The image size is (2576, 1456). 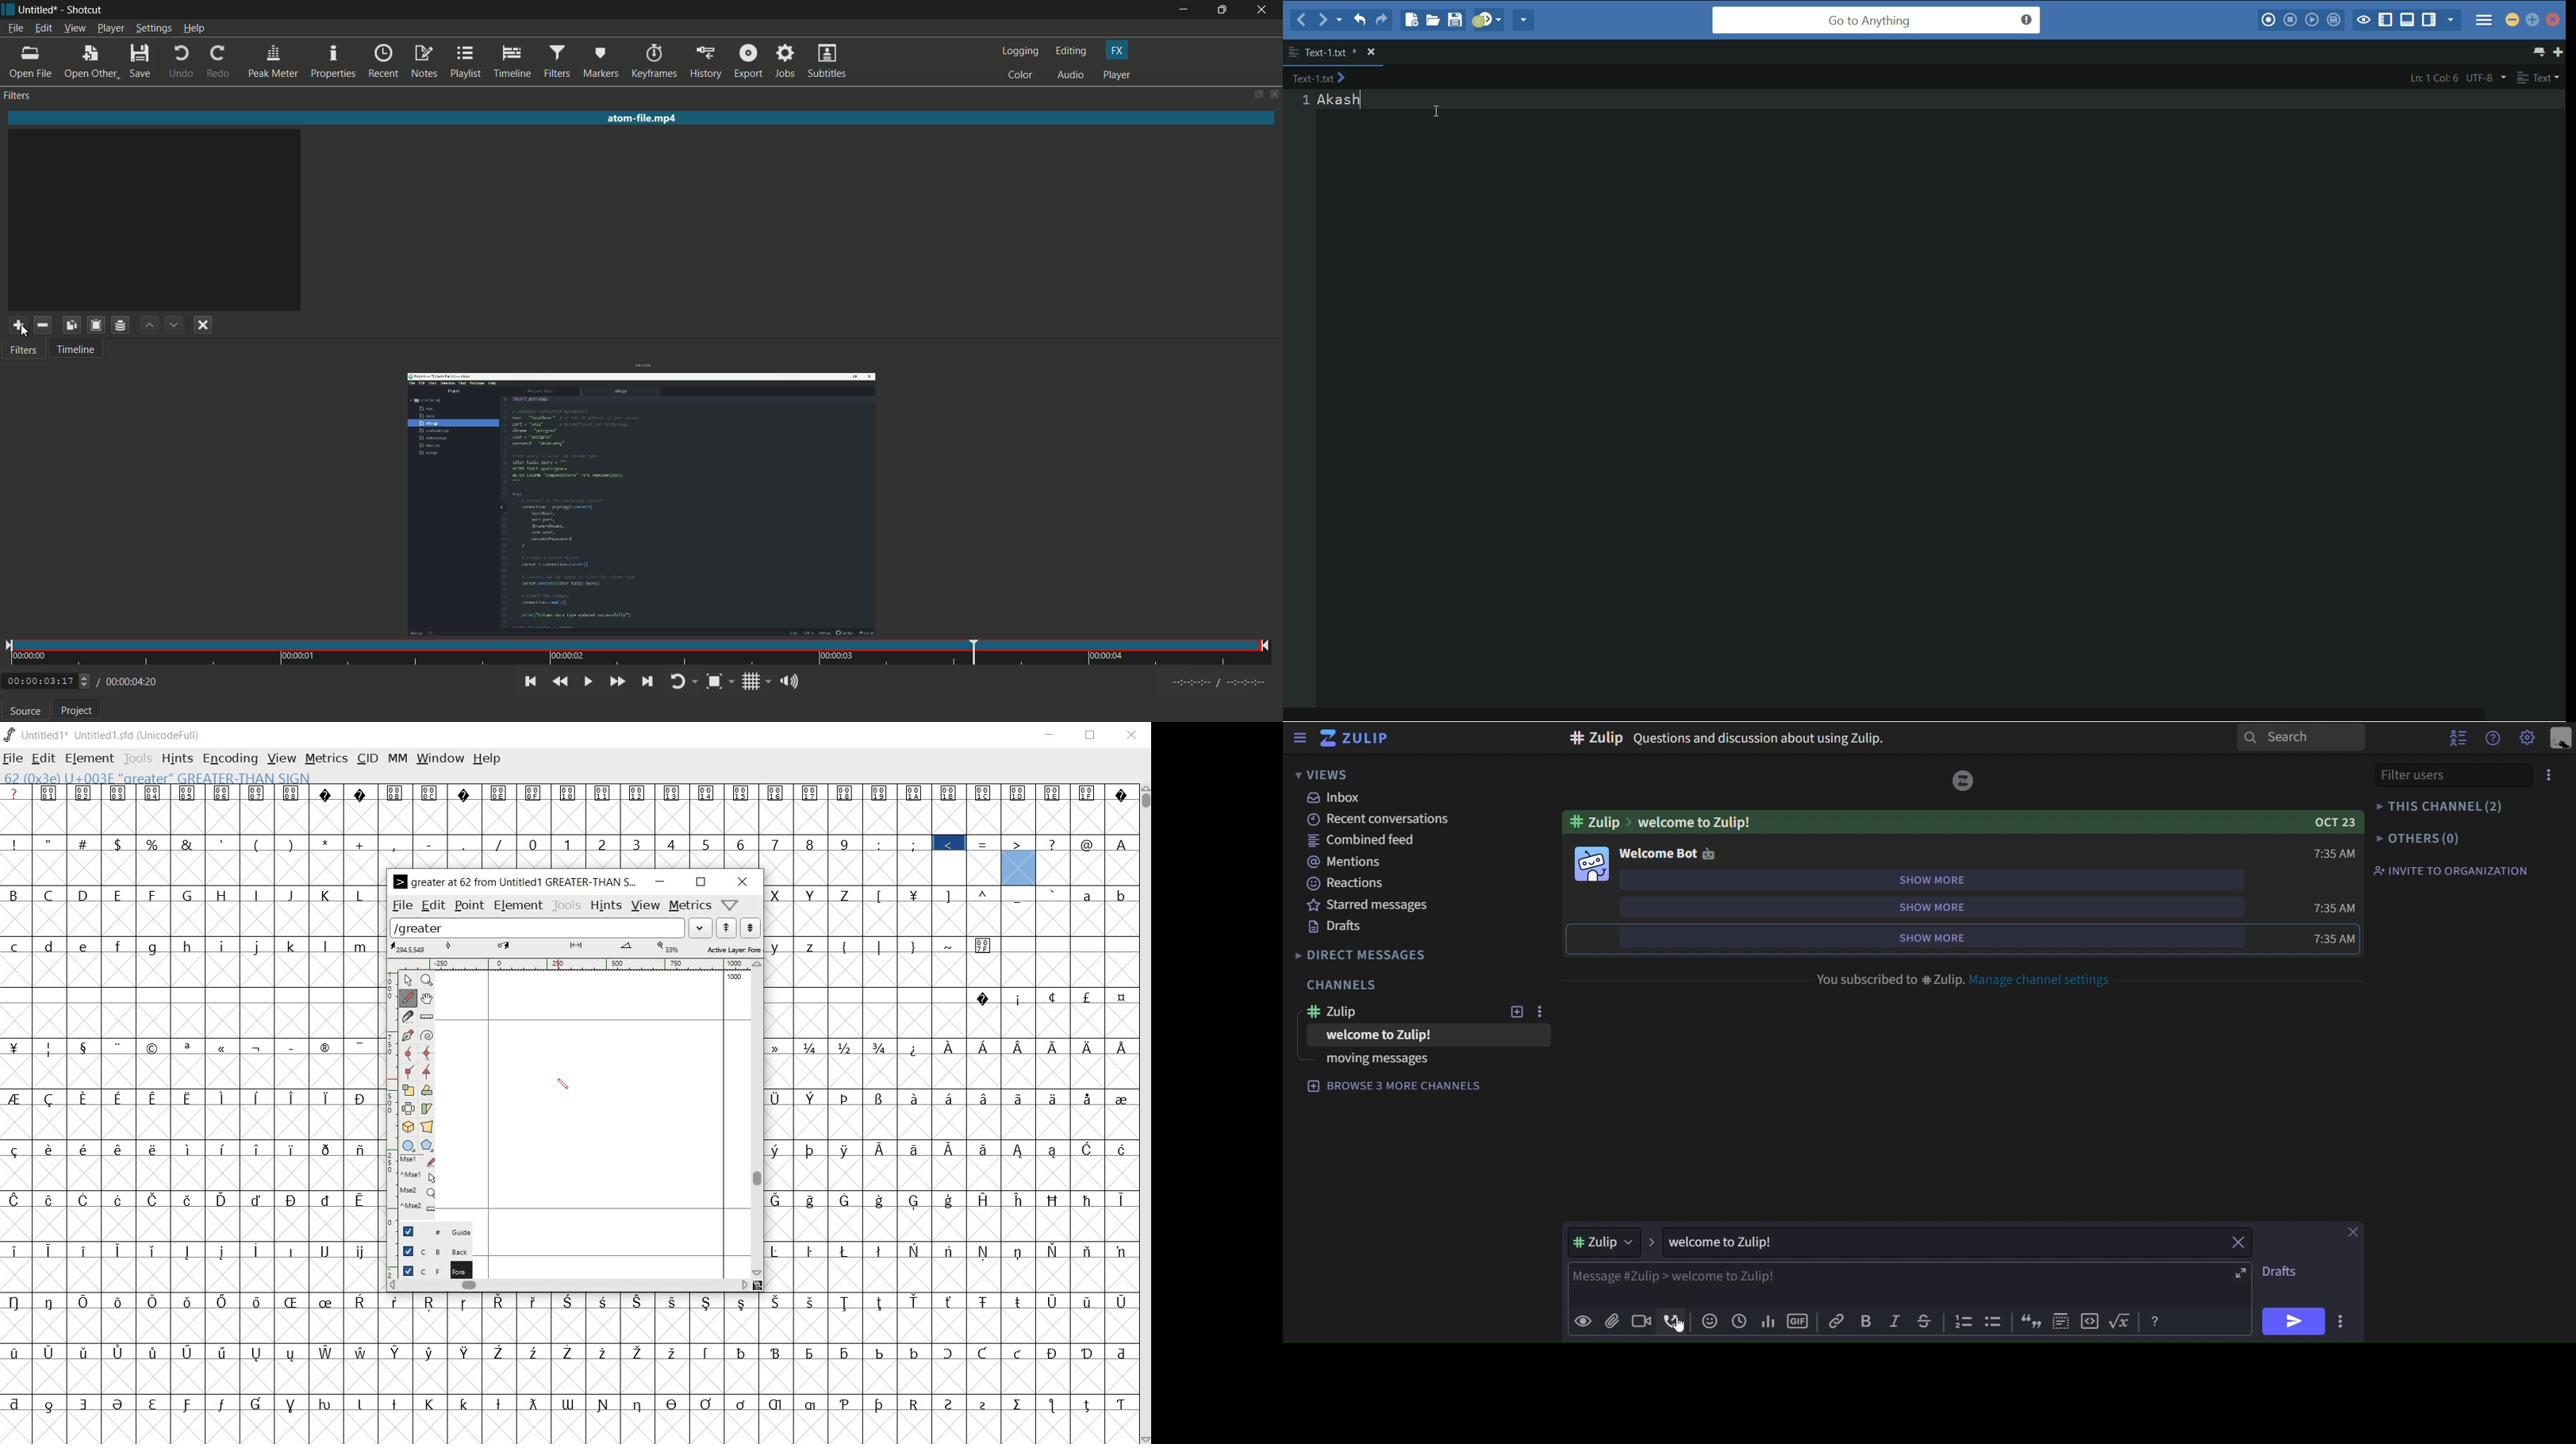 I want to click on encoding, so click(x=229, y=759).